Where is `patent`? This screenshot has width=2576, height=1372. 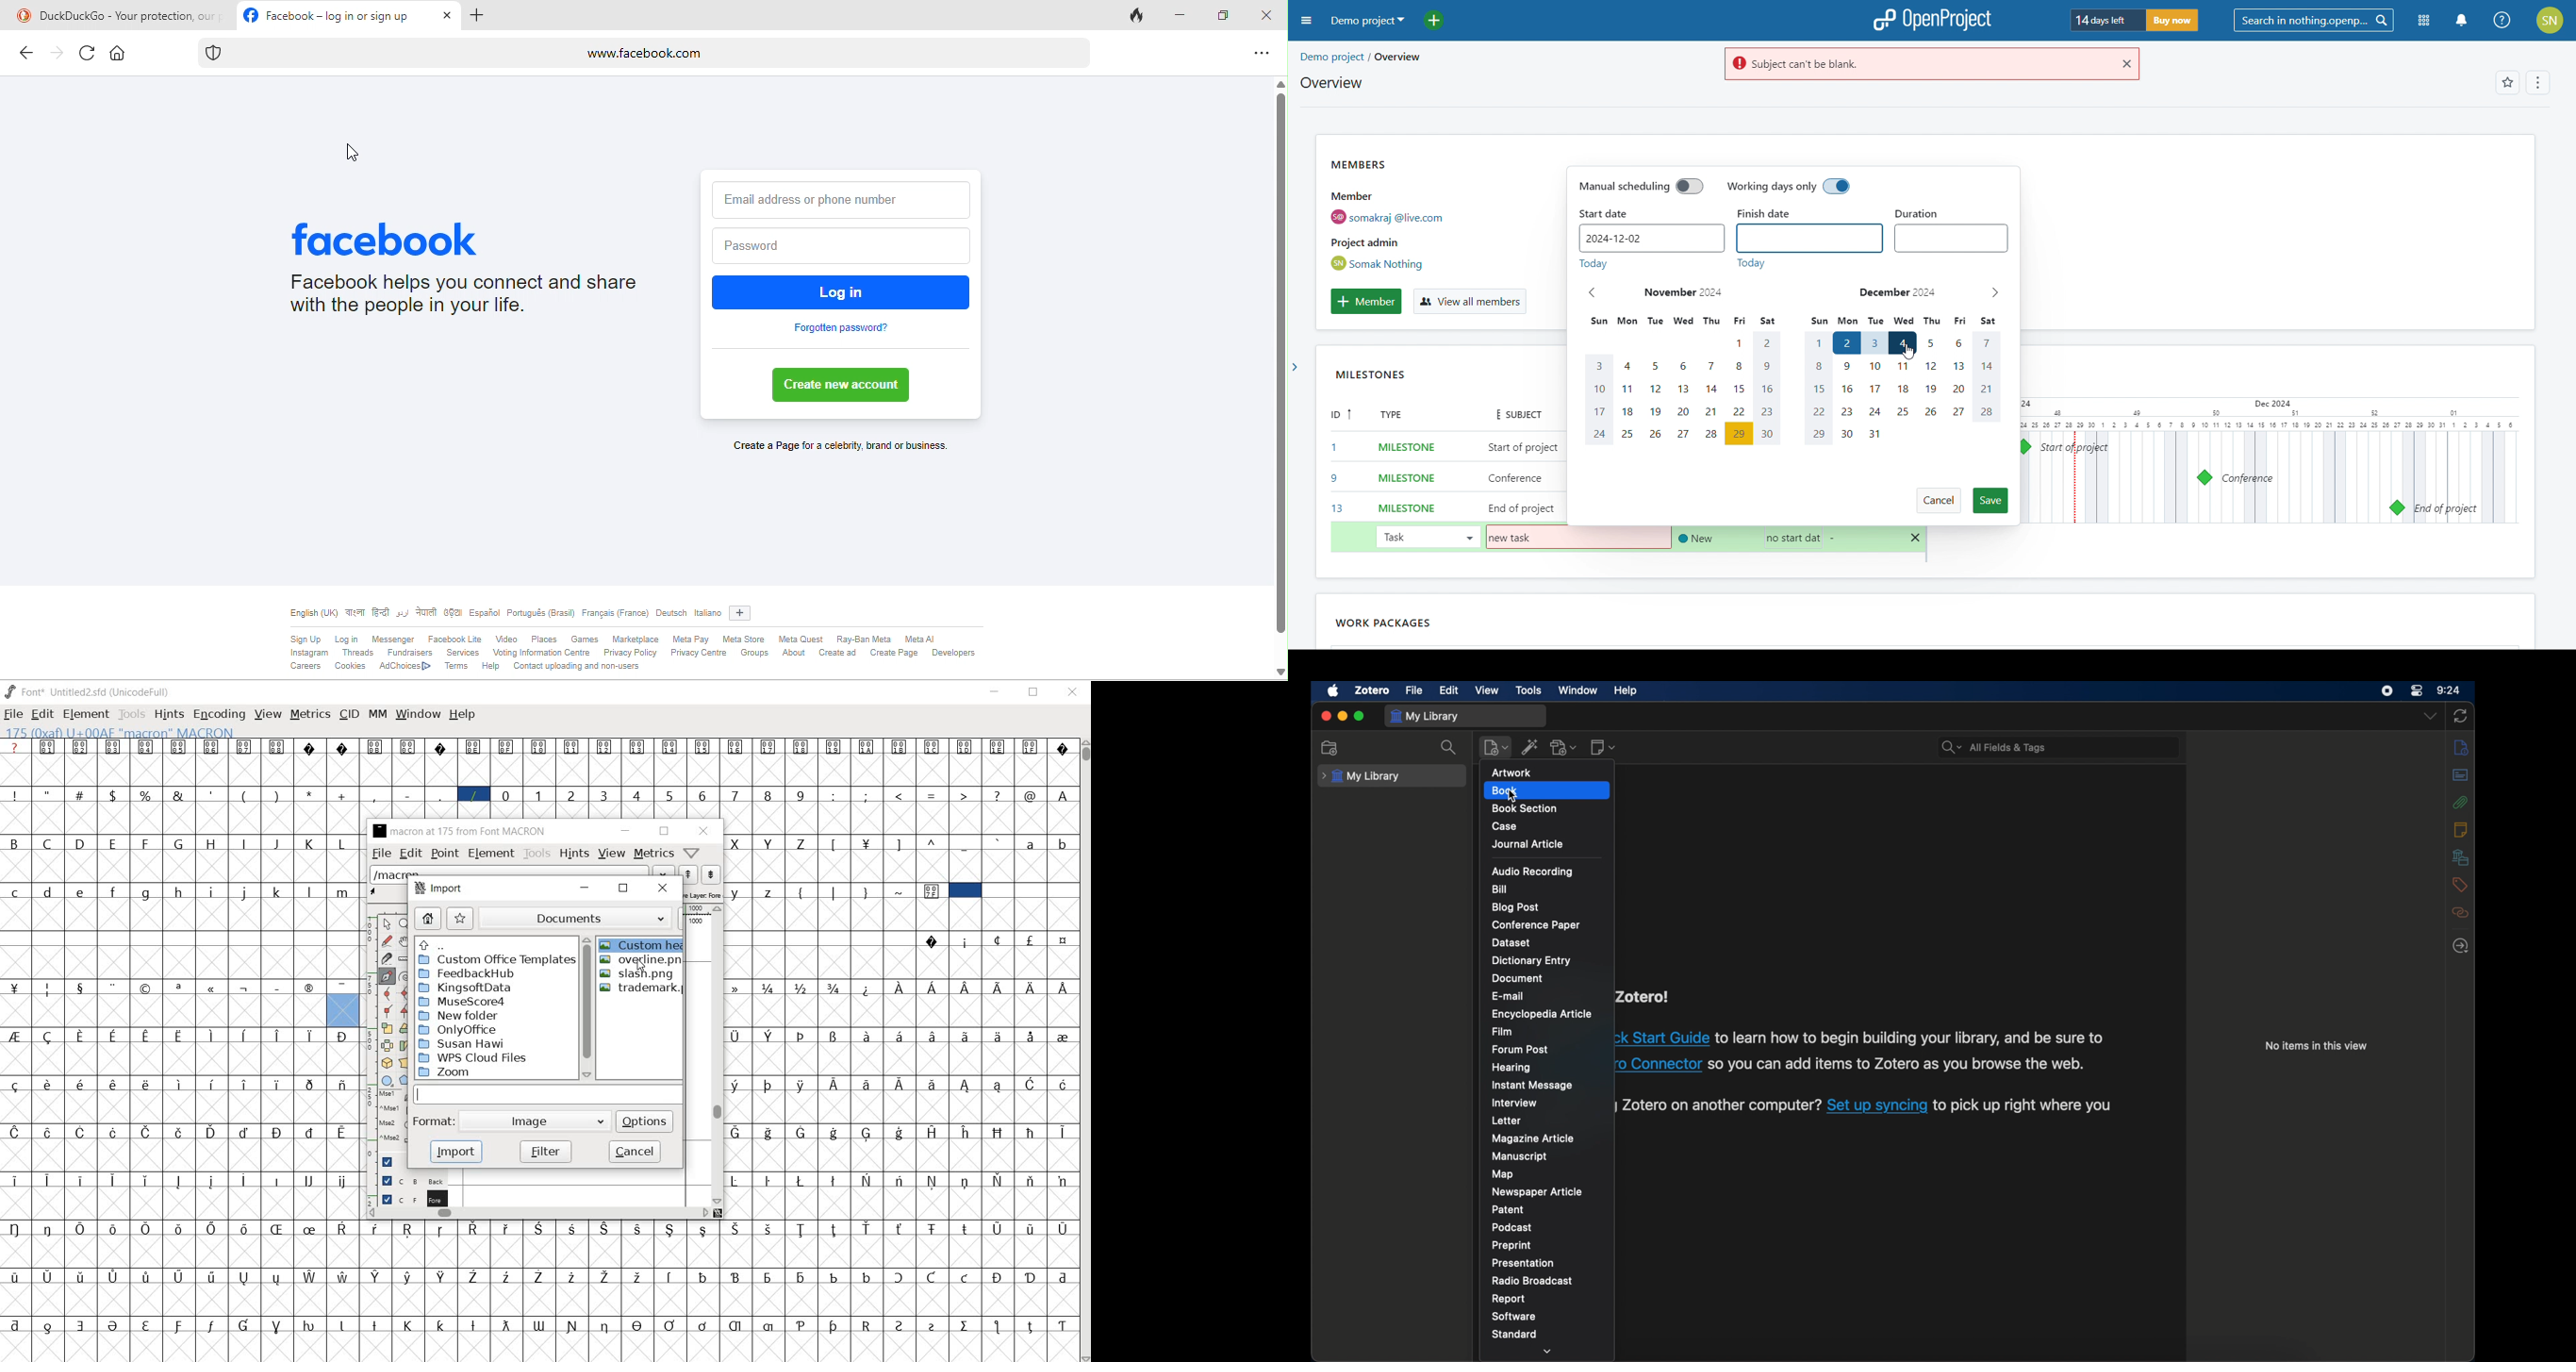 patent is located at coordinates (1510, 1210).